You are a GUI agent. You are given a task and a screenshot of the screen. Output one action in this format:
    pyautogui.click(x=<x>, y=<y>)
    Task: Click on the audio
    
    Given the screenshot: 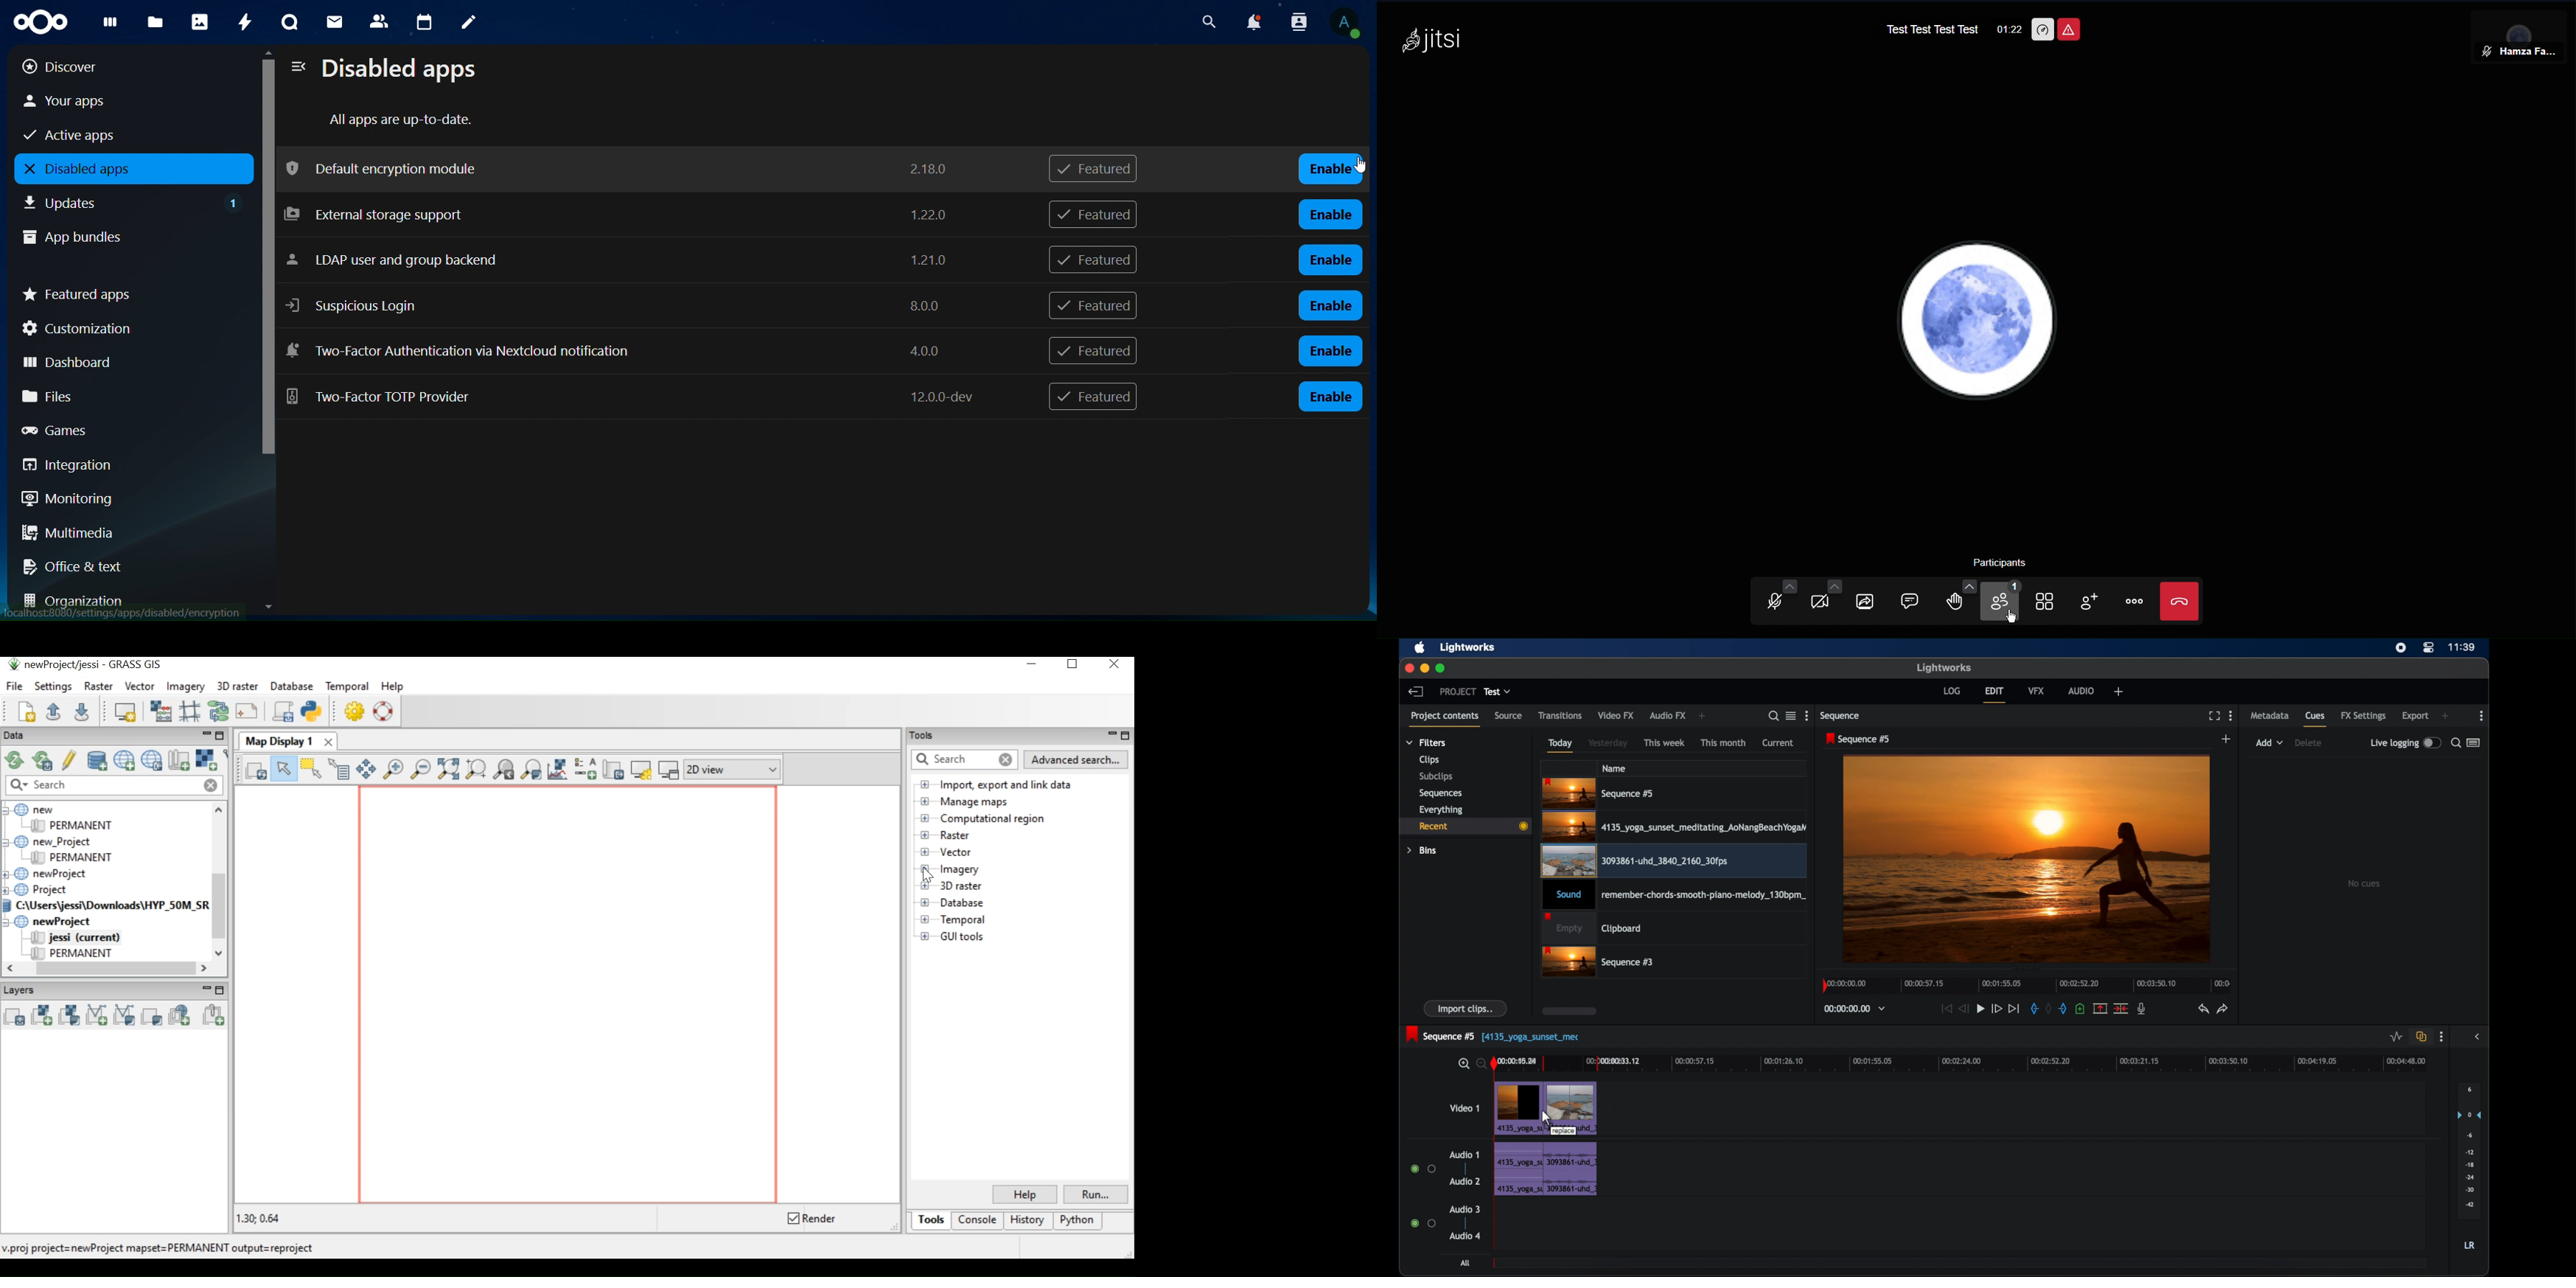 What is the action you would take?
    pyautogui.click(x=2081, y=691)
    